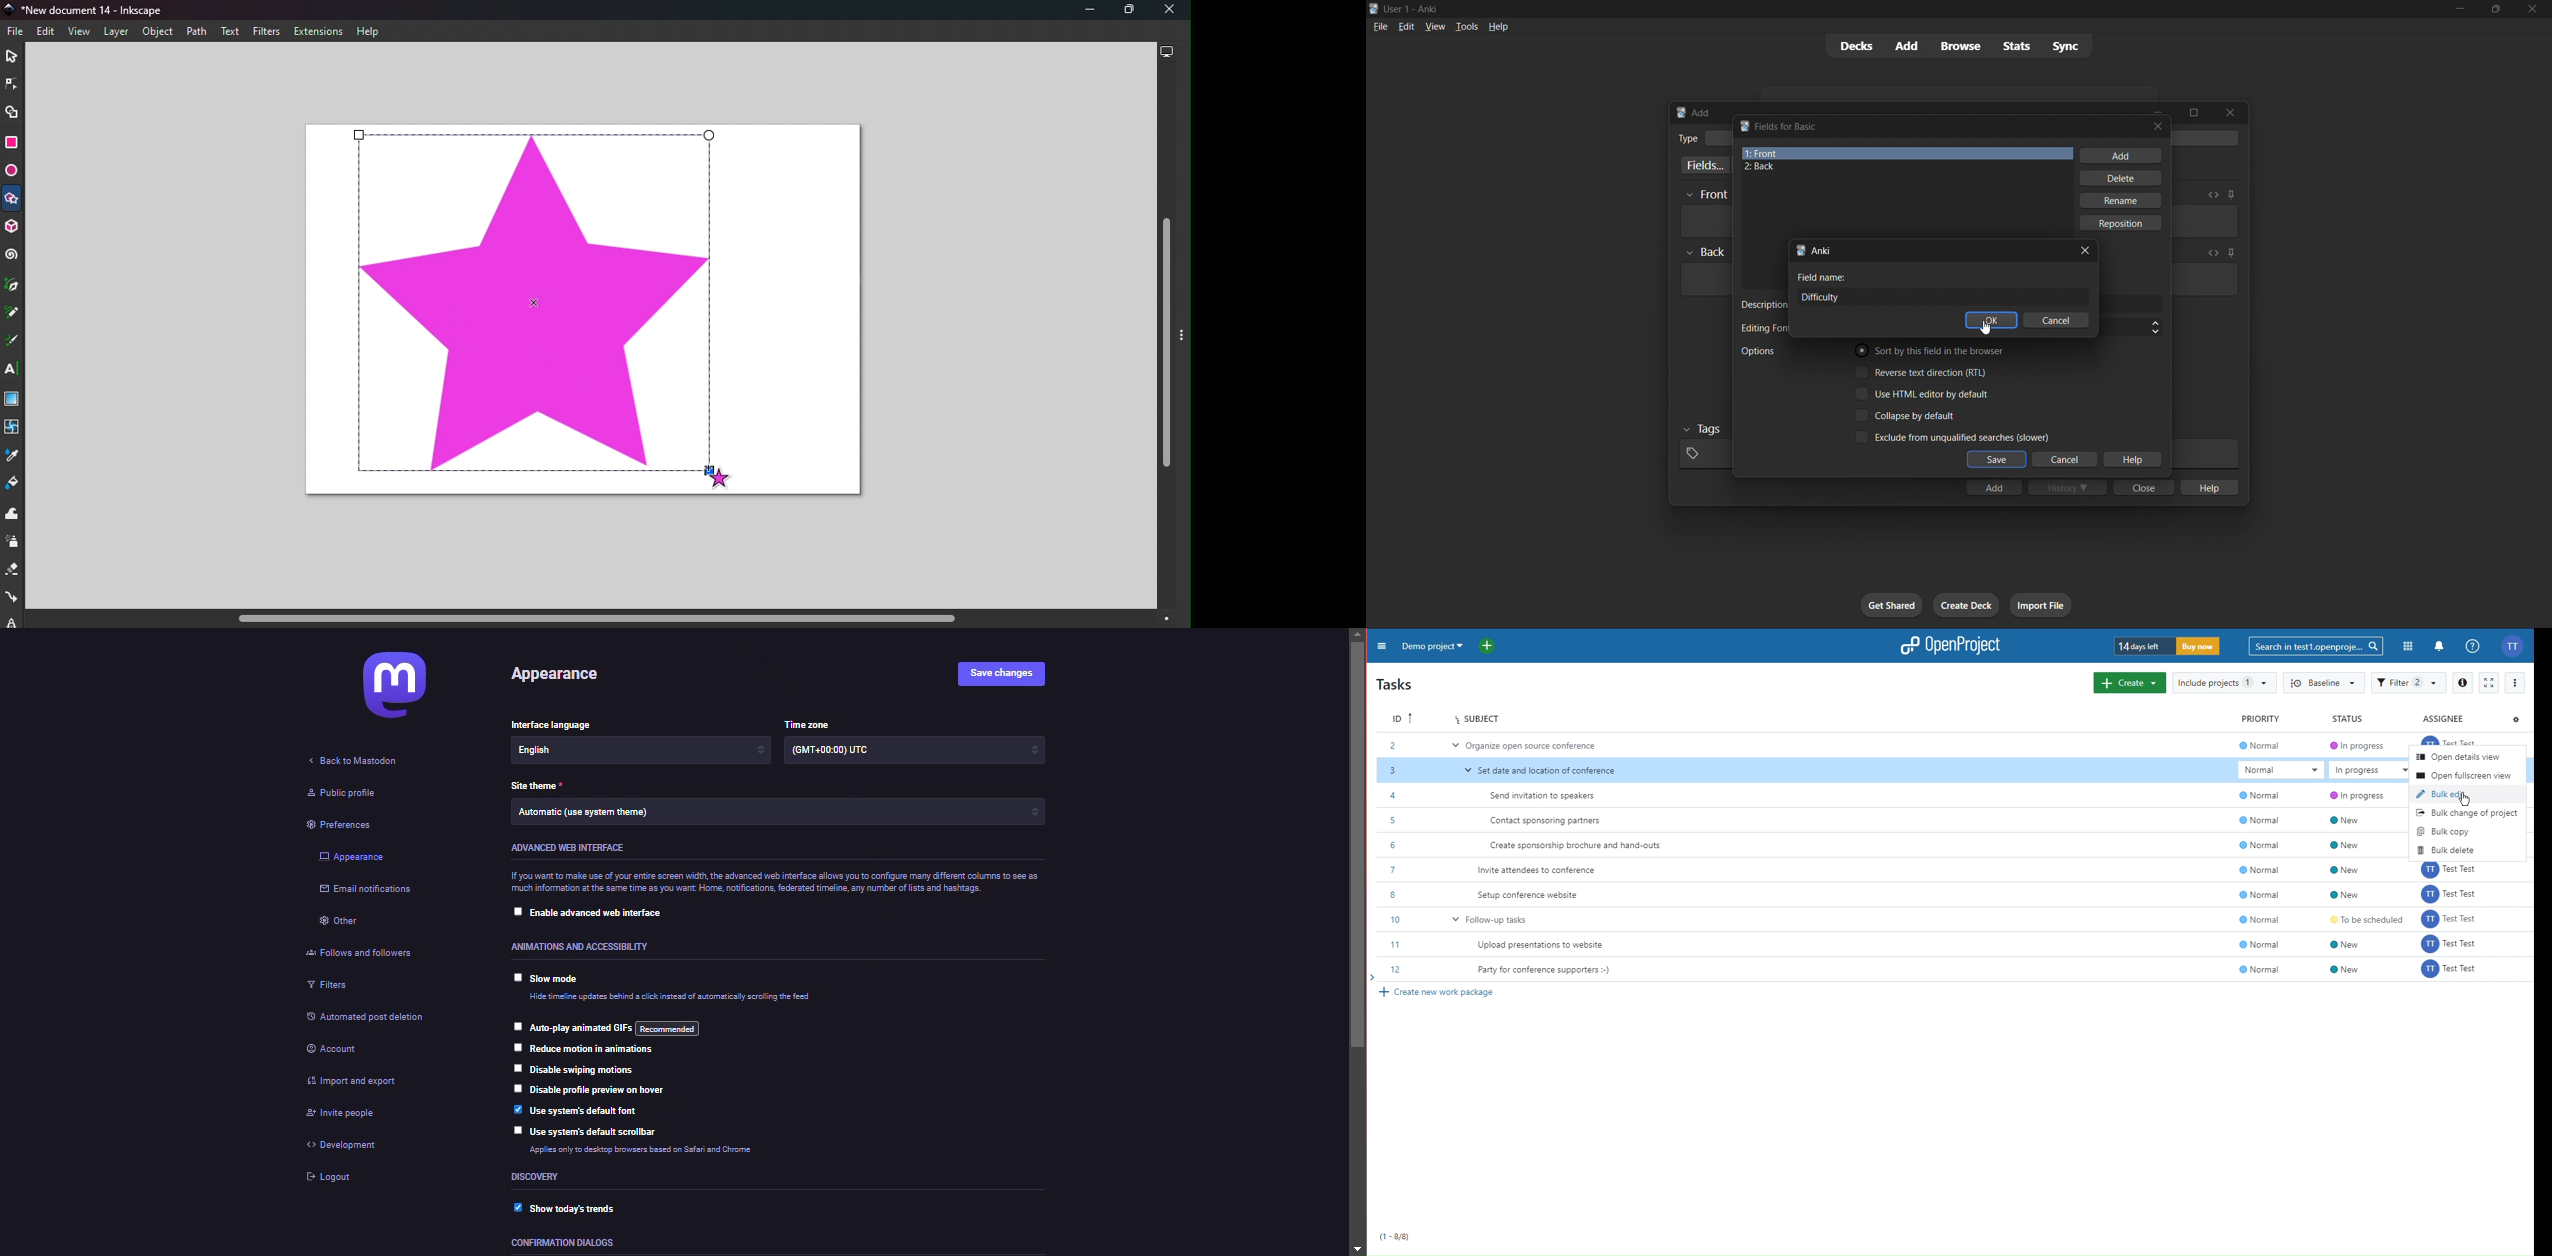 This screenshot has width=2576, height=1260. Describe the element at coordinates (1528, 895) in the screenshot. I see `Setup conference website` at that location.